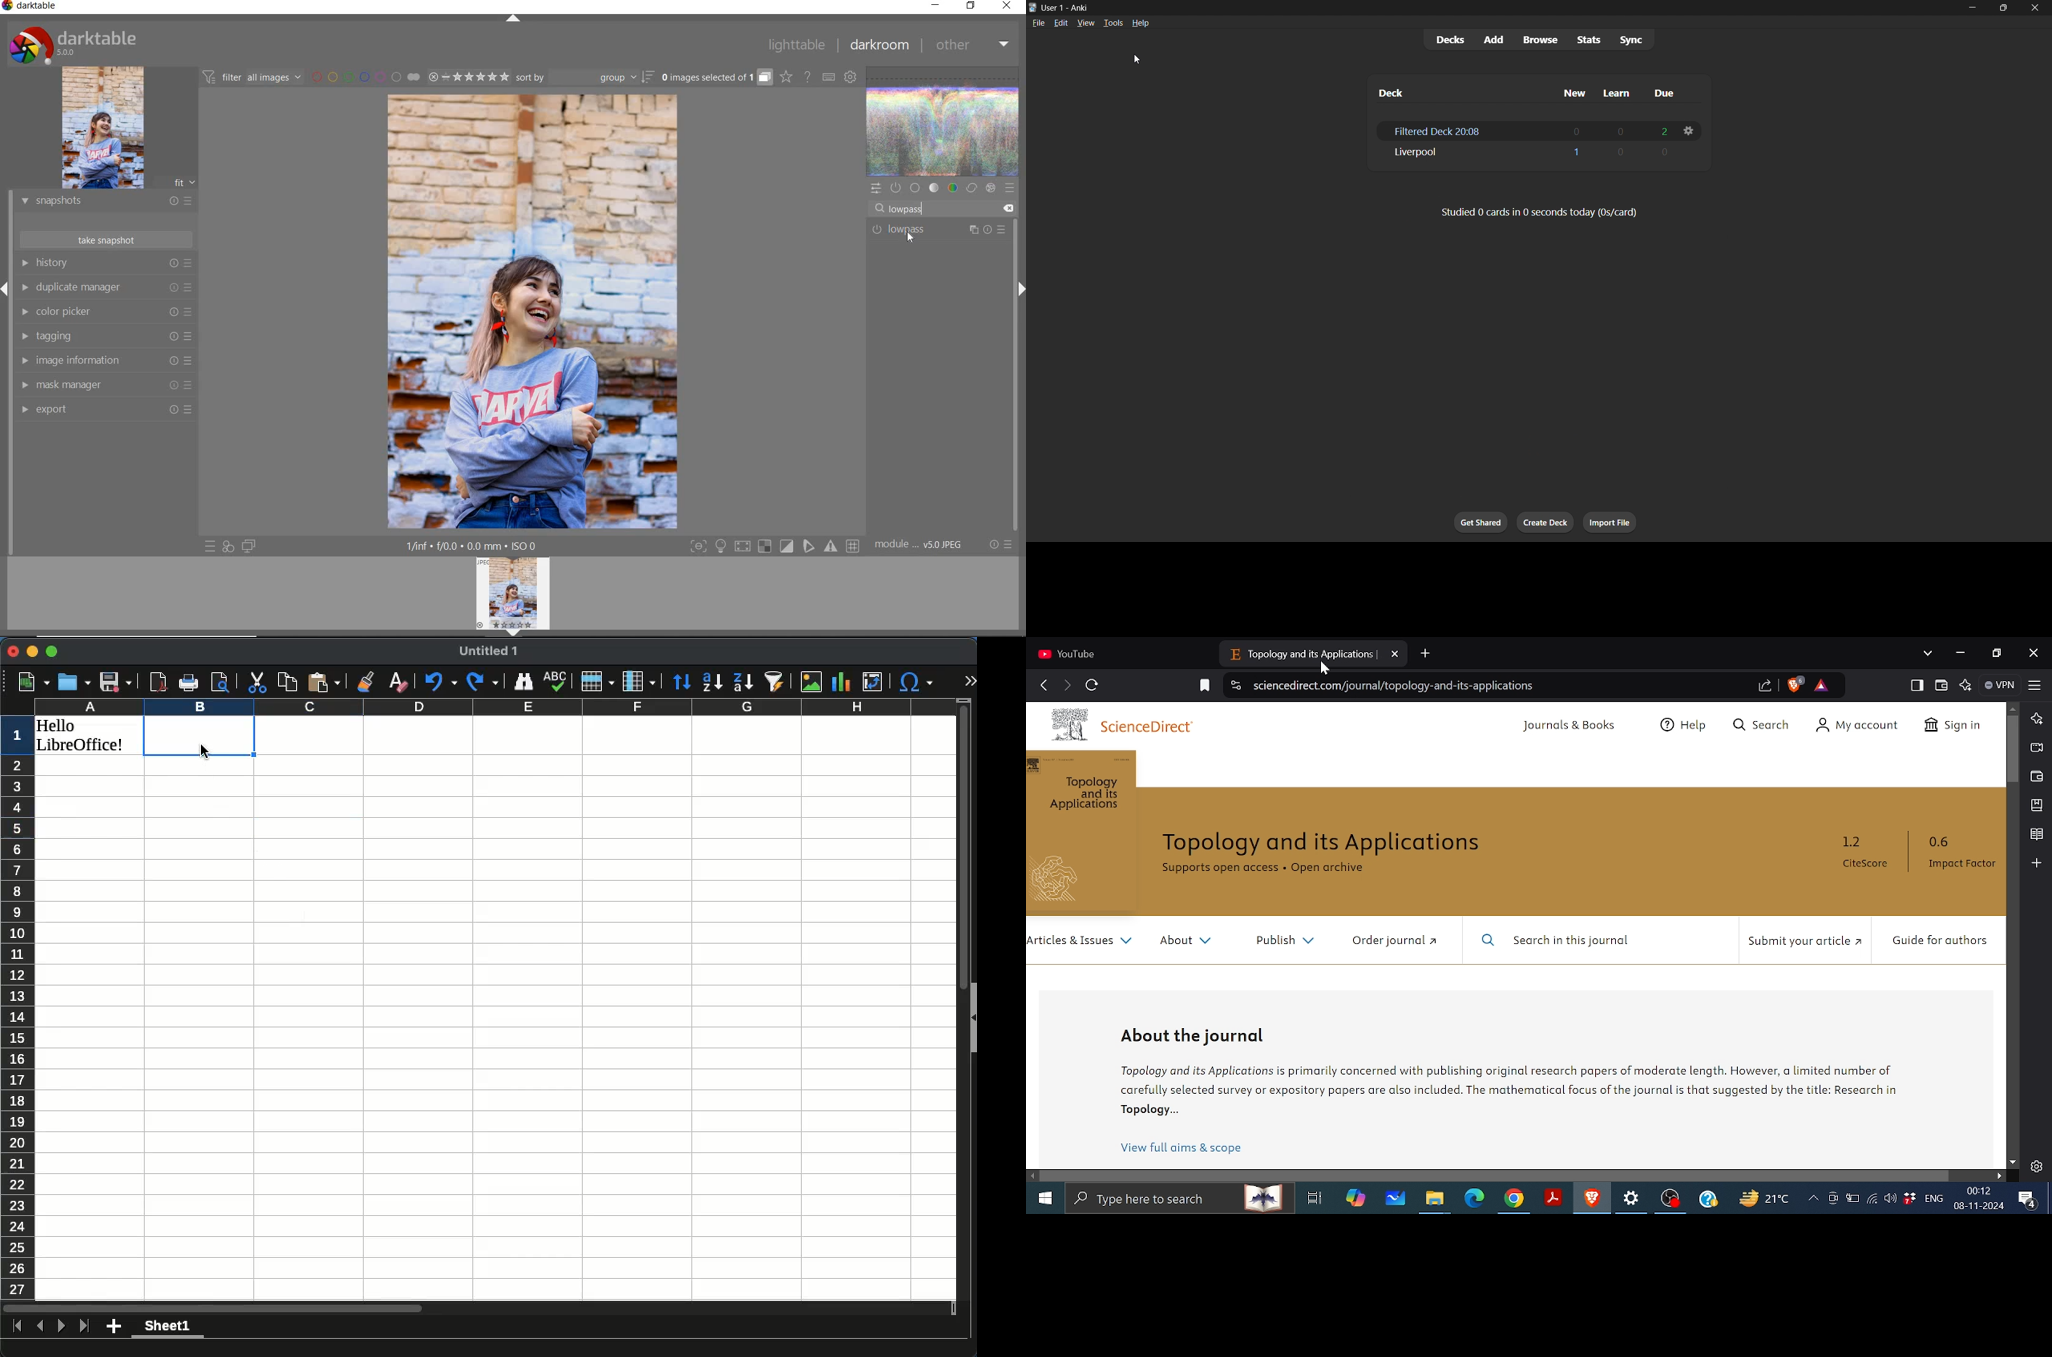  Describe the element at coordinates (1032, 7) in the screenshot. I see `Anki` at that location.